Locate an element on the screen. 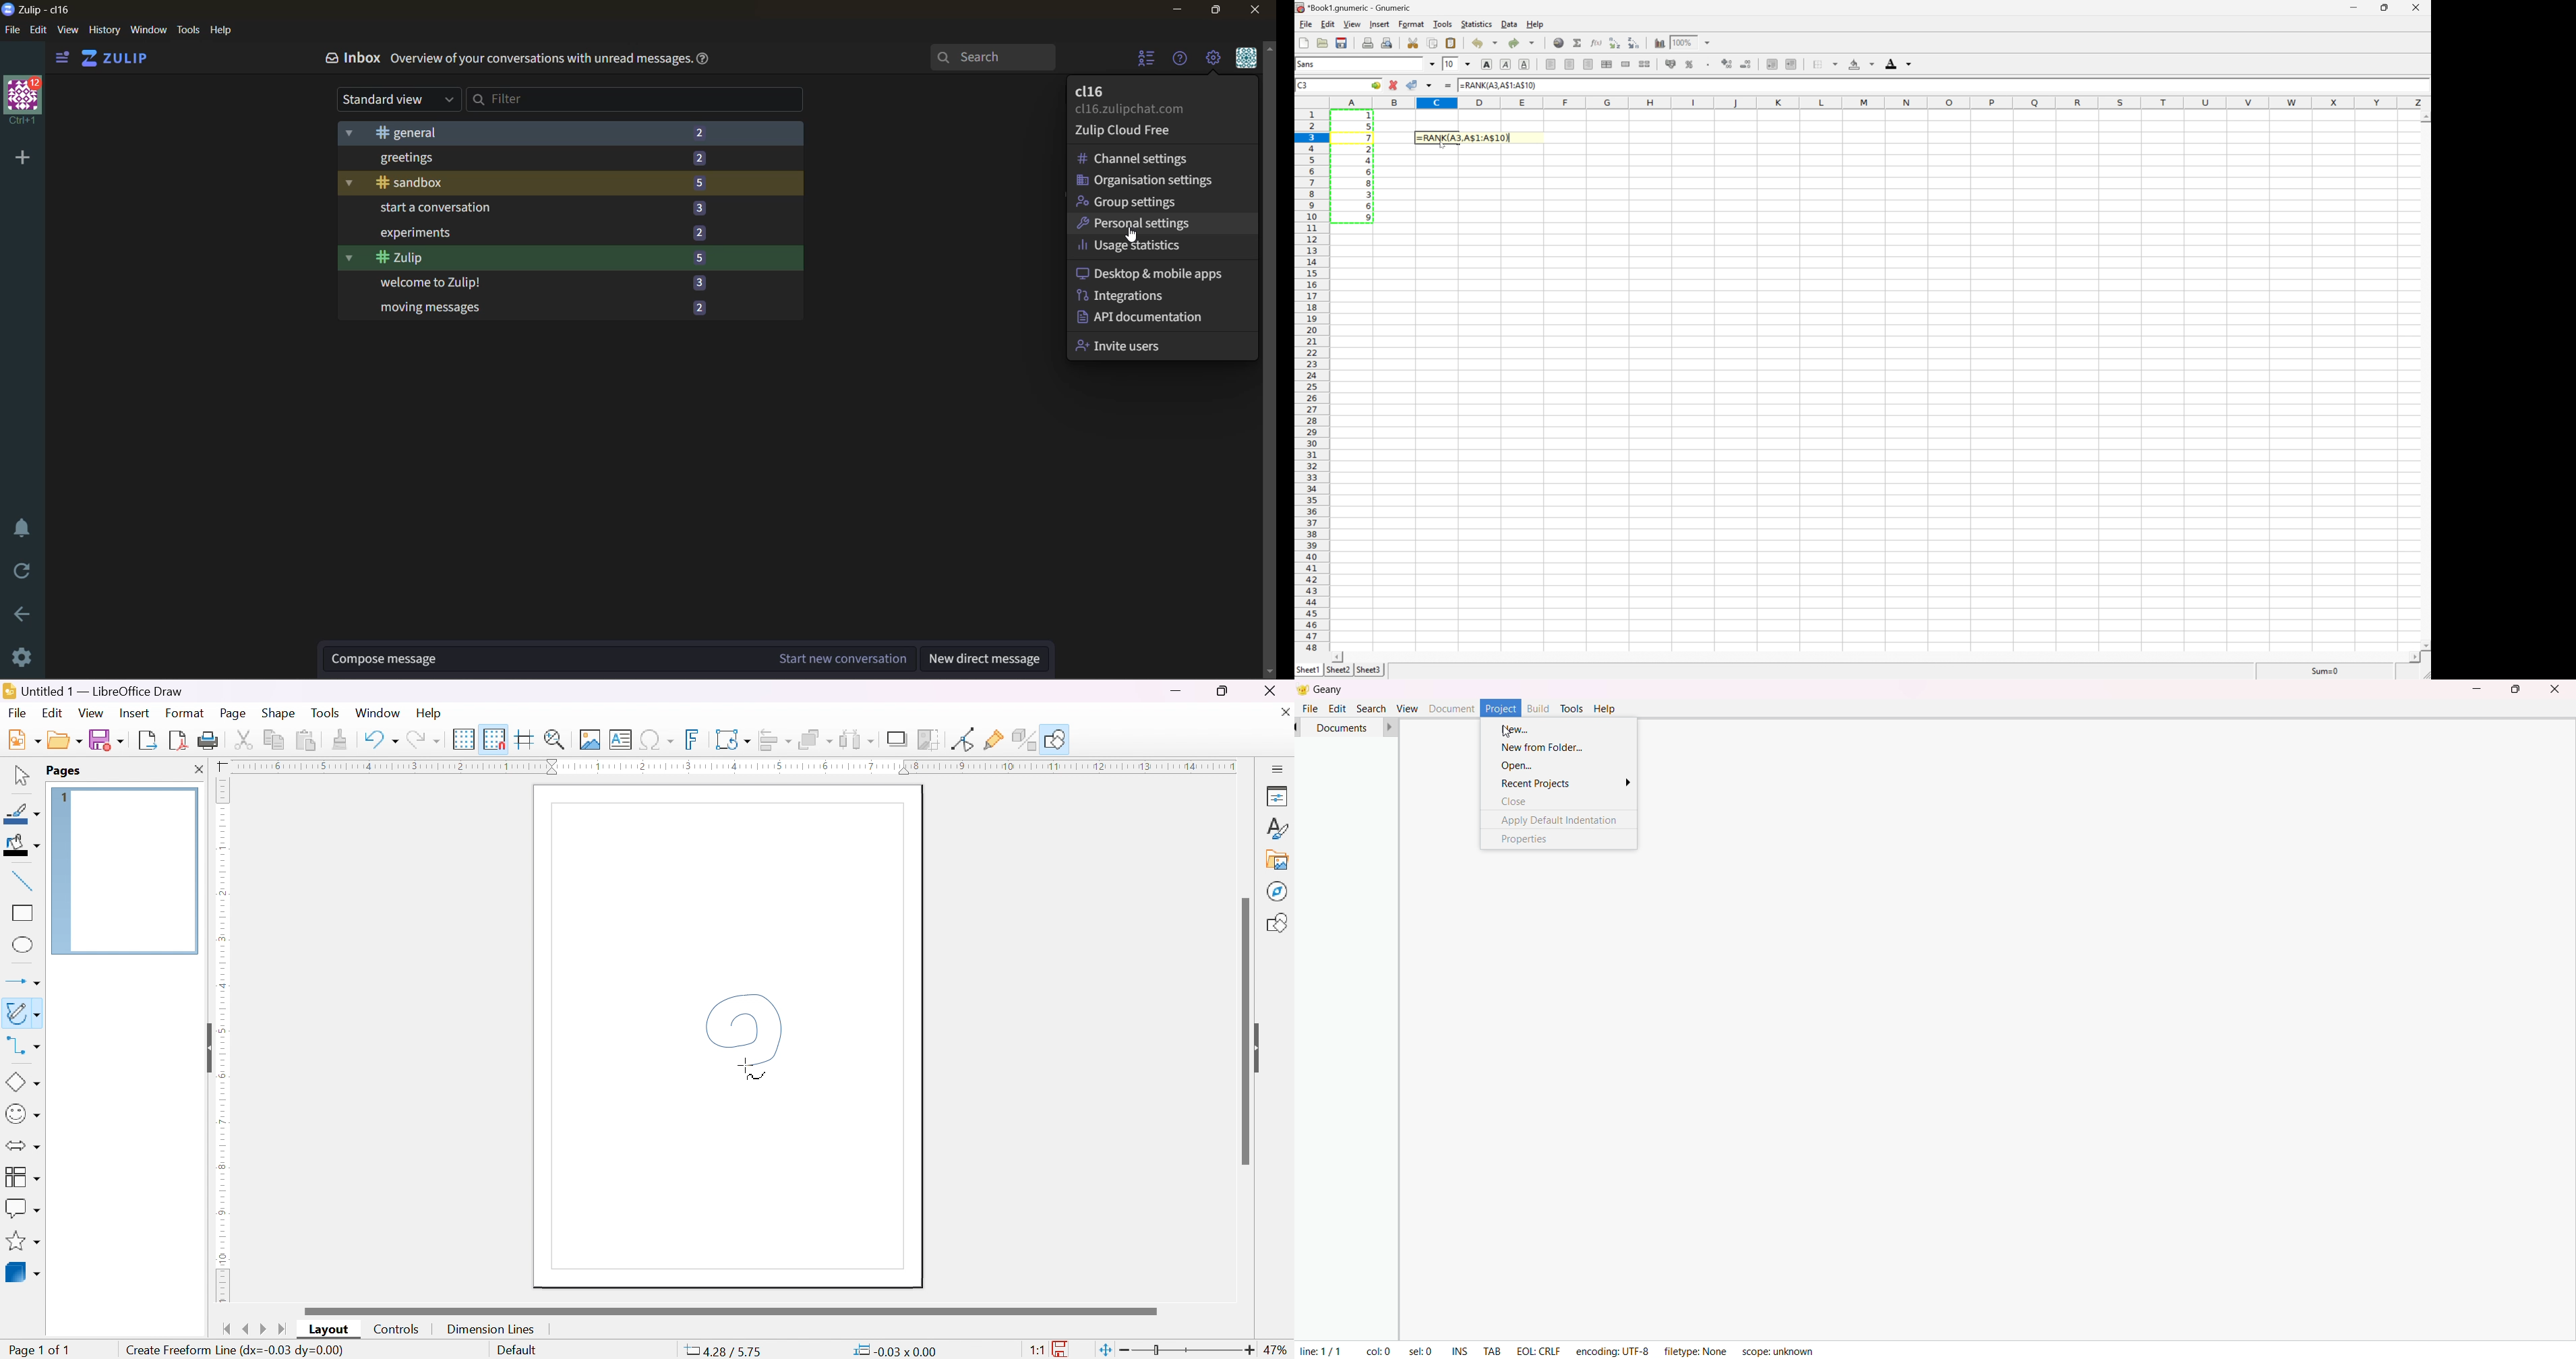 The width and height of the screenshot is (2576, 1372). moving messages is located at coordinates (533, 308).